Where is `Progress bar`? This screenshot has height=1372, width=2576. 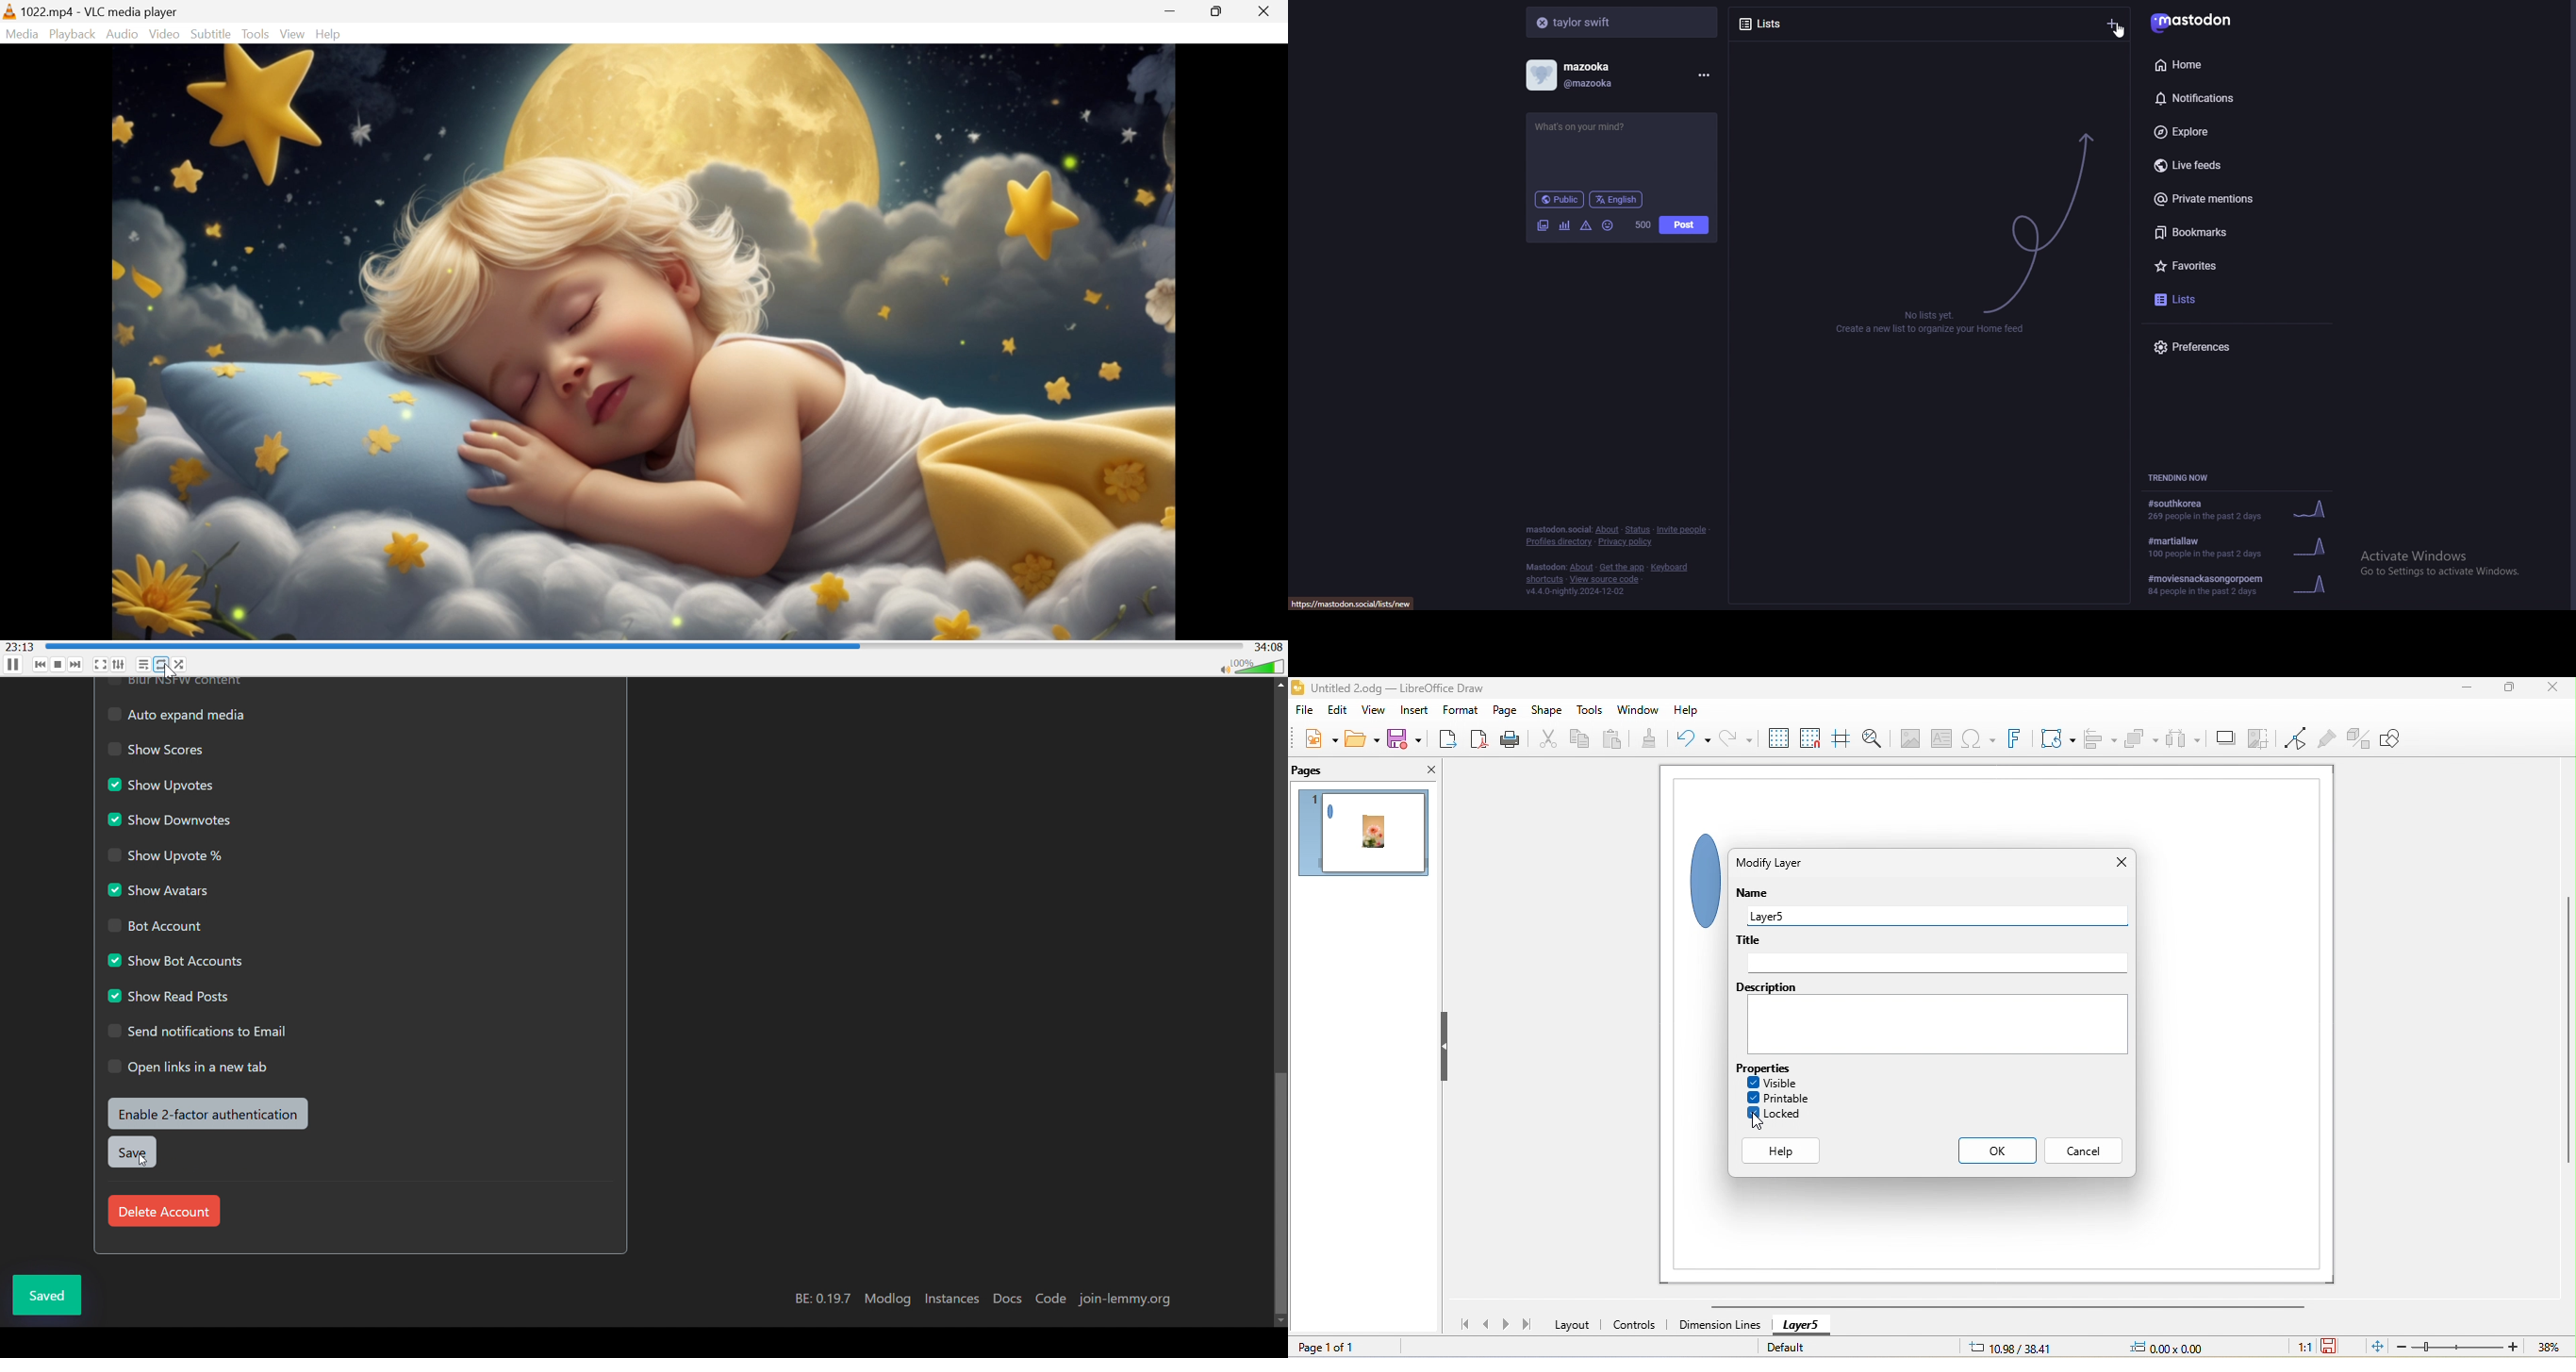 Progress bar is located at coordinates (644, 645).